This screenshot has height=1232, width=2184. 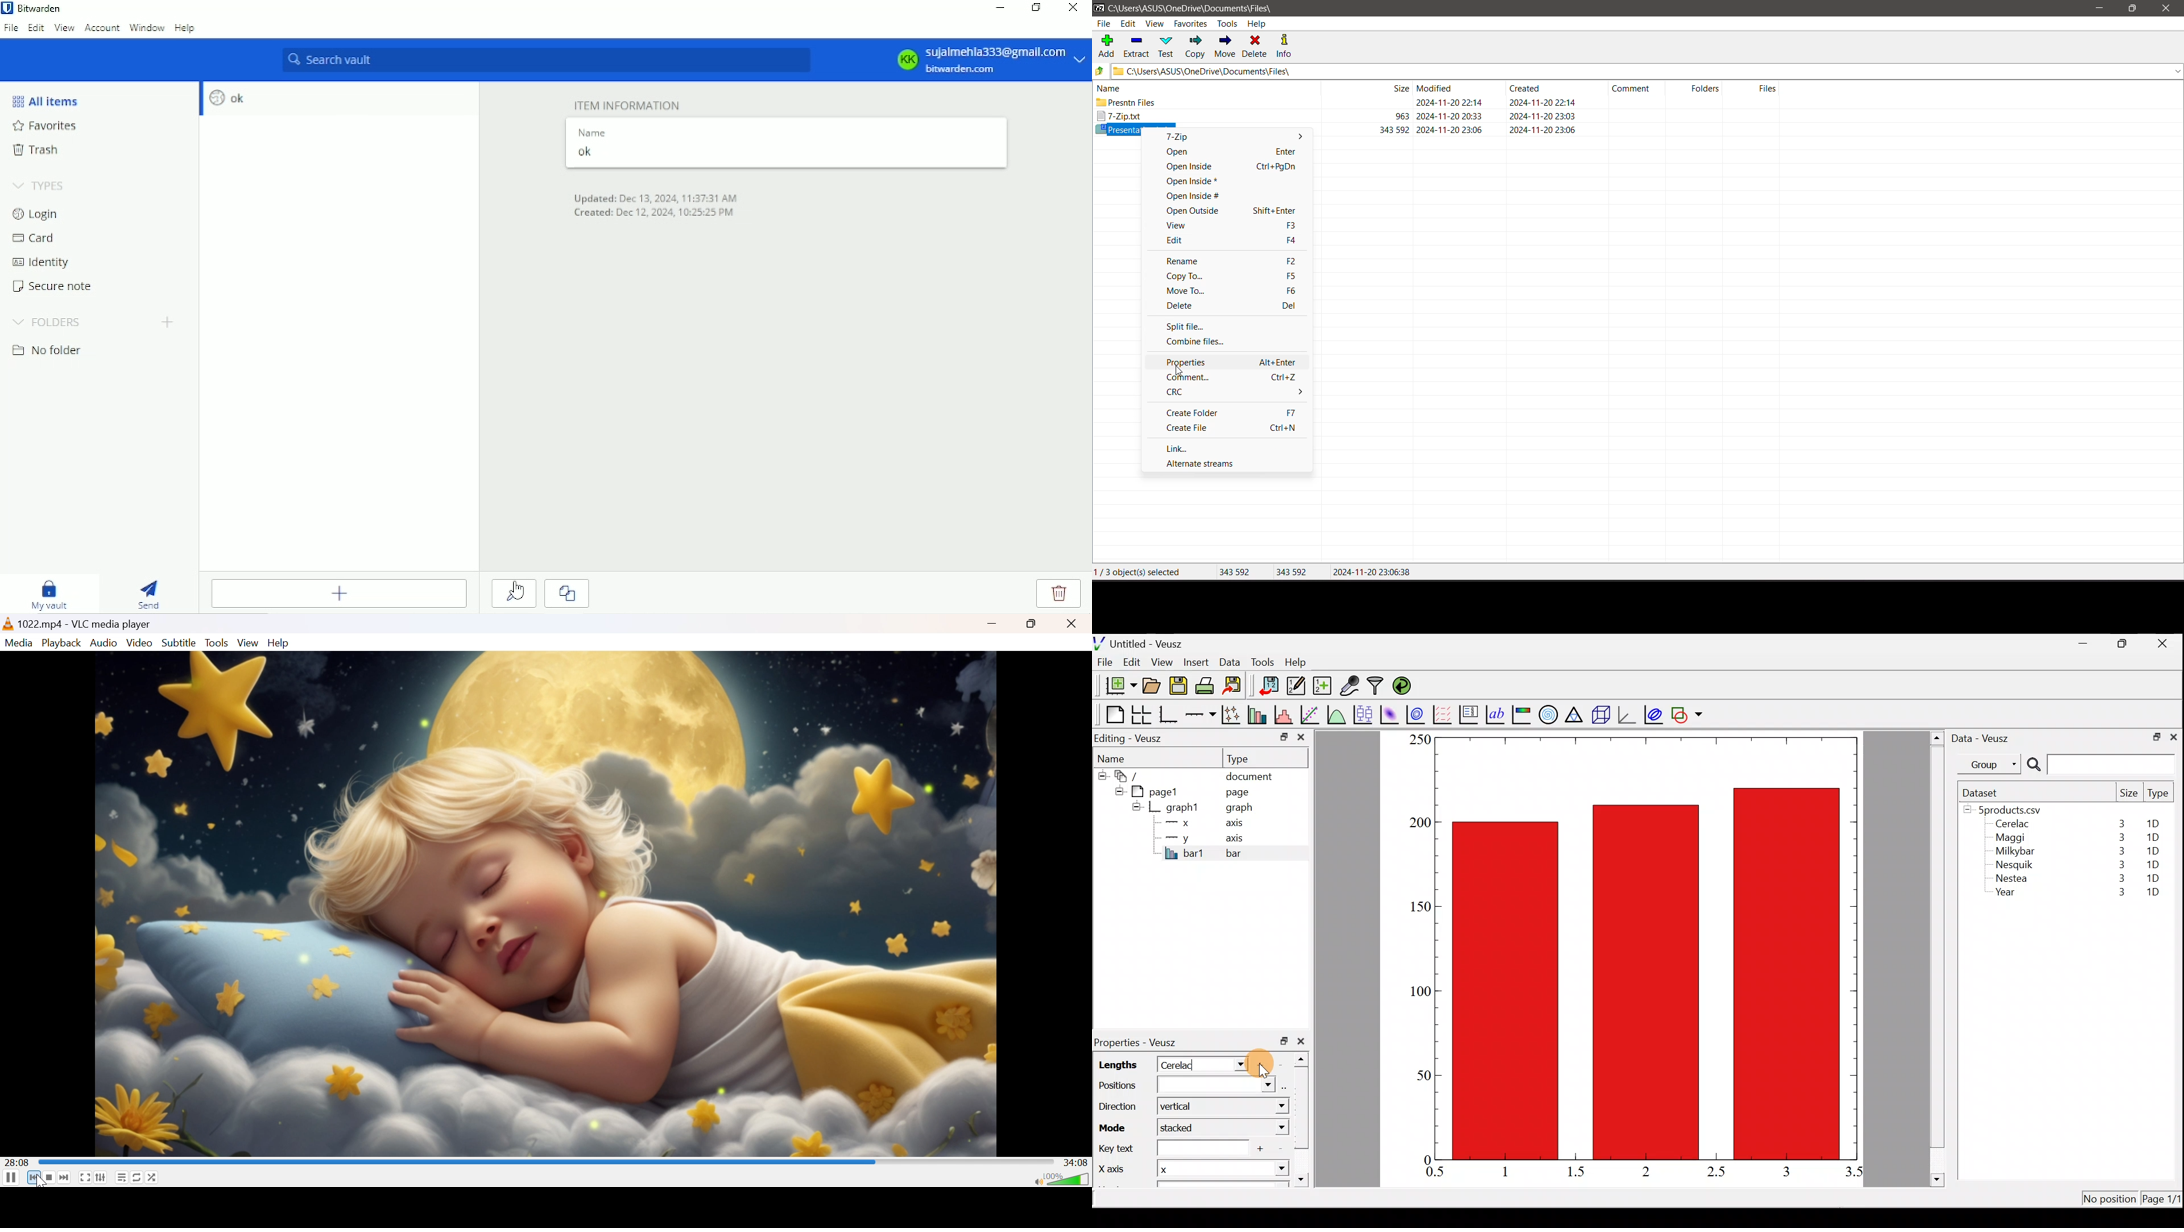 I want to click on 250, so click(x=1419, y=739).